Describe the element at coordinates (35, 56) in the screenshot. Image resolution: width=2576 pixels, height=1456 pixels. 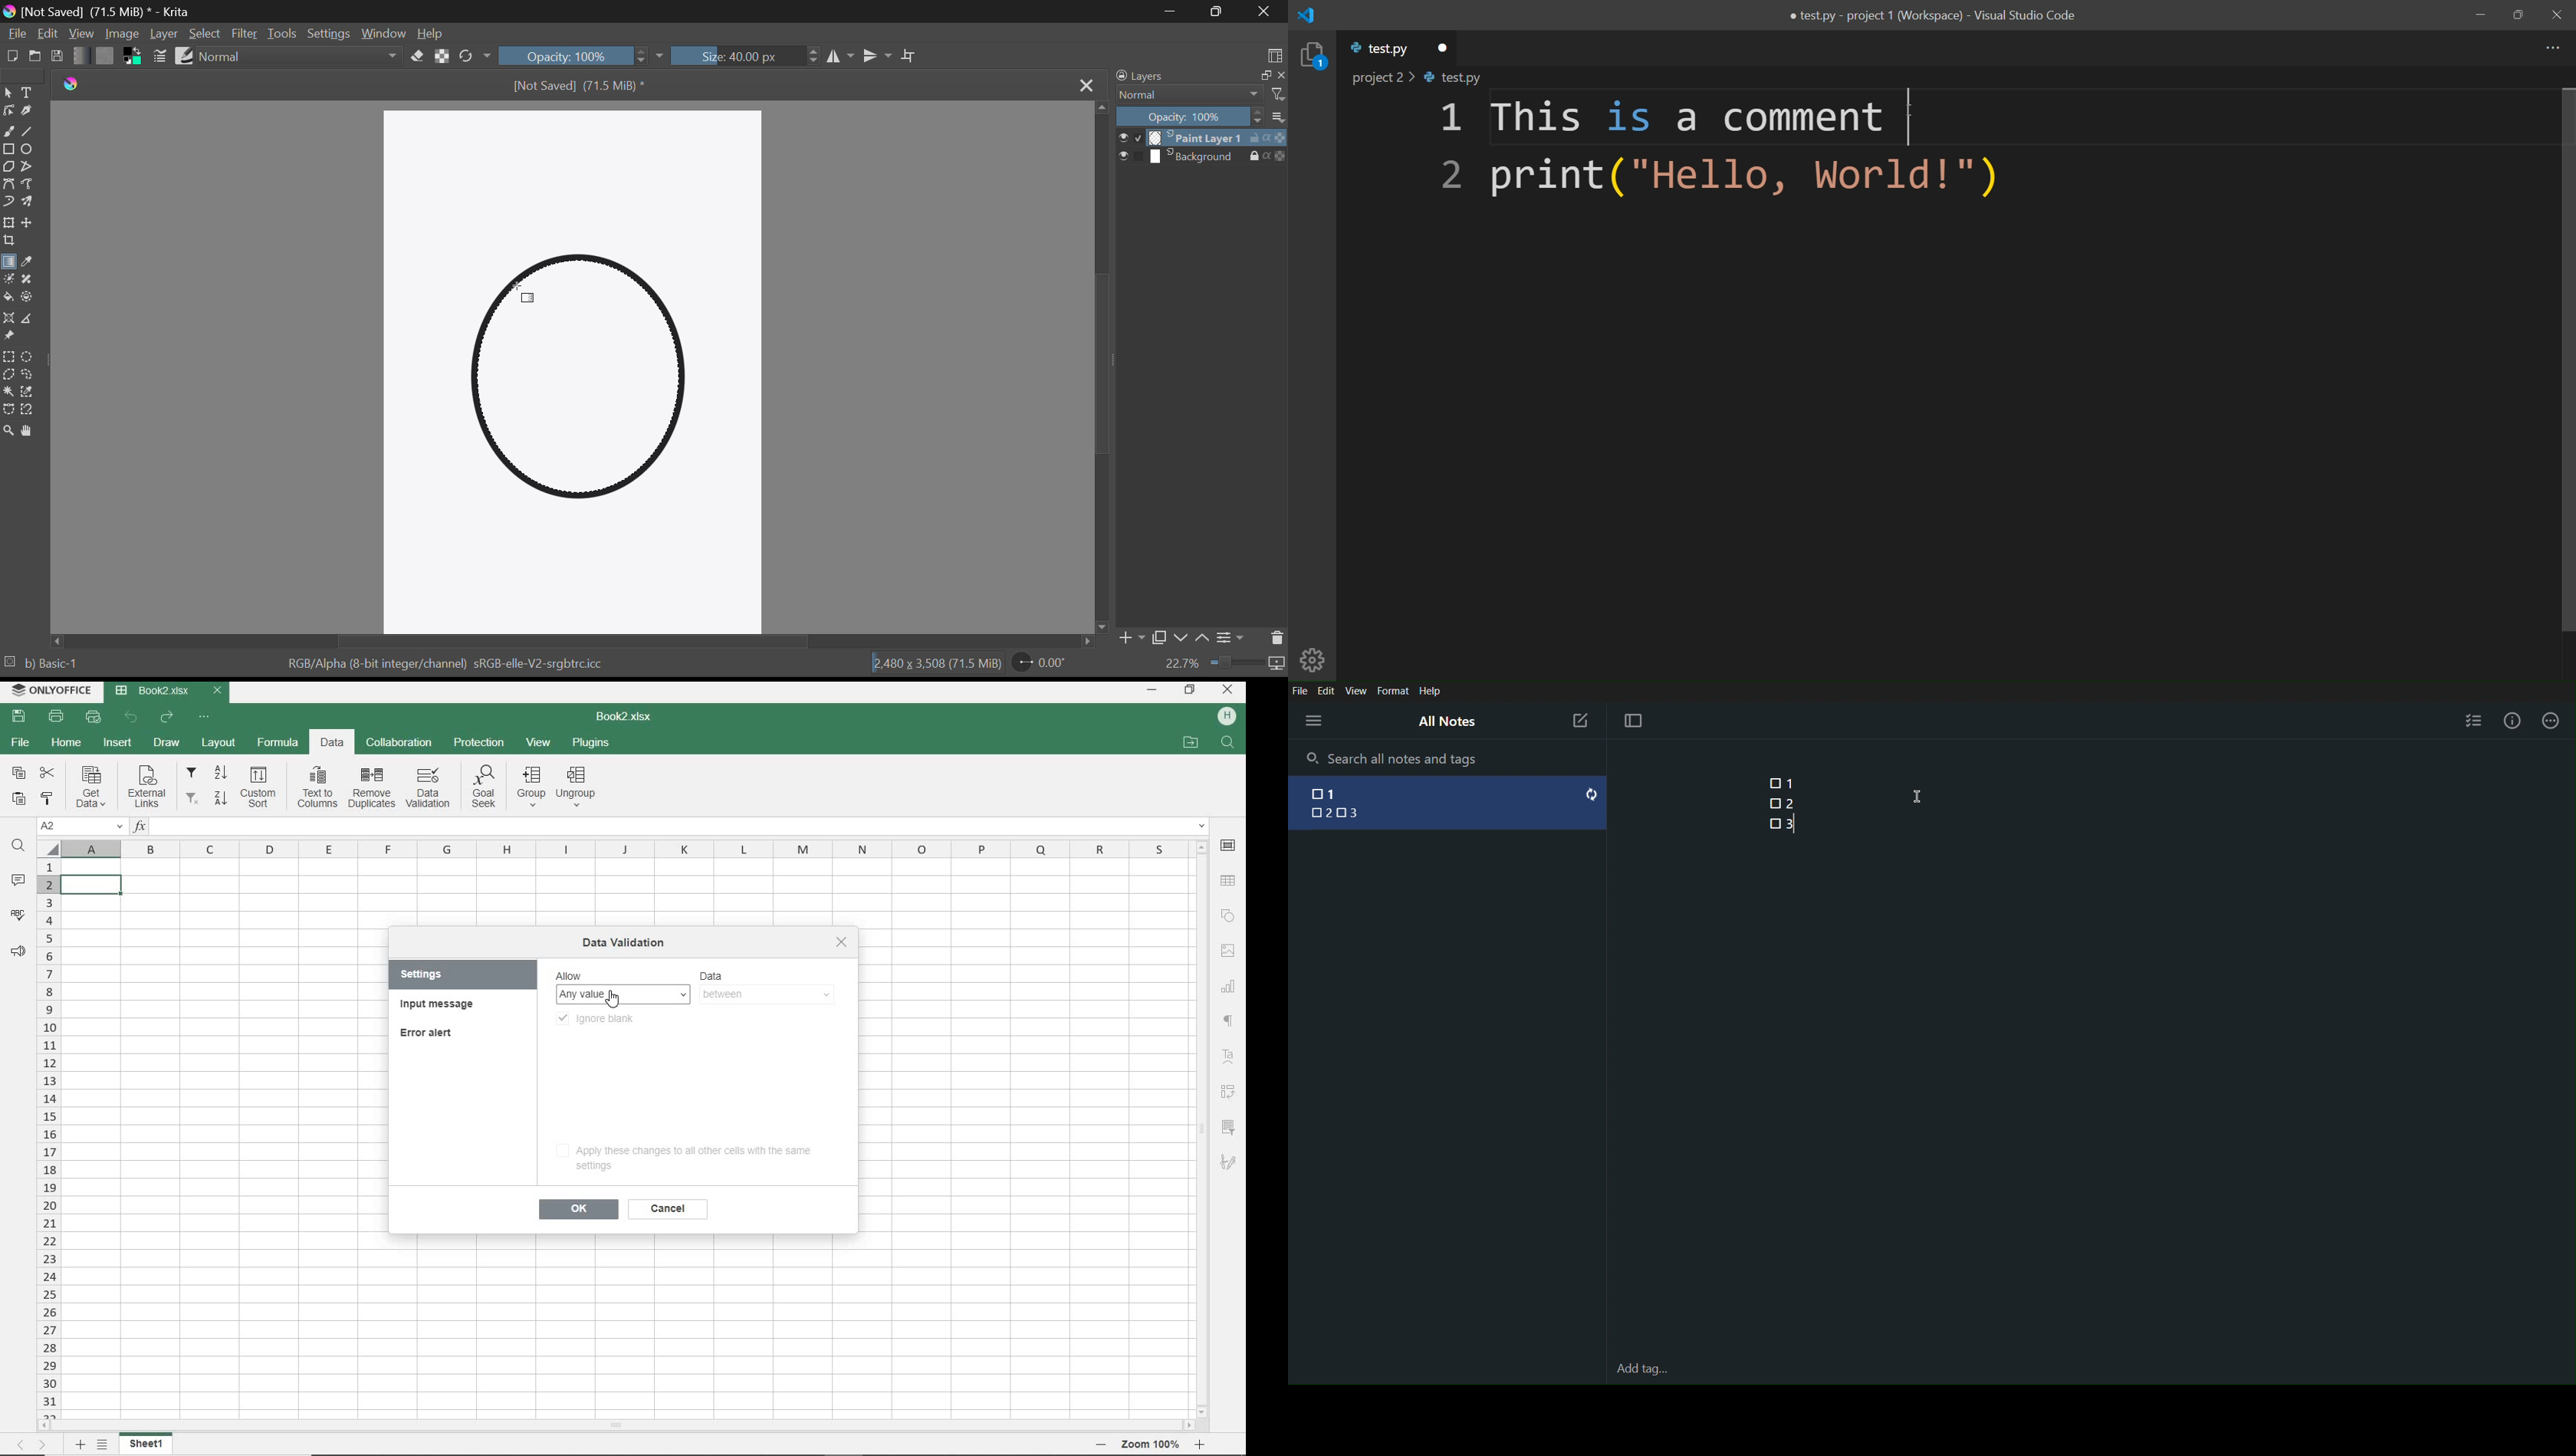
I see `Open` at that location.